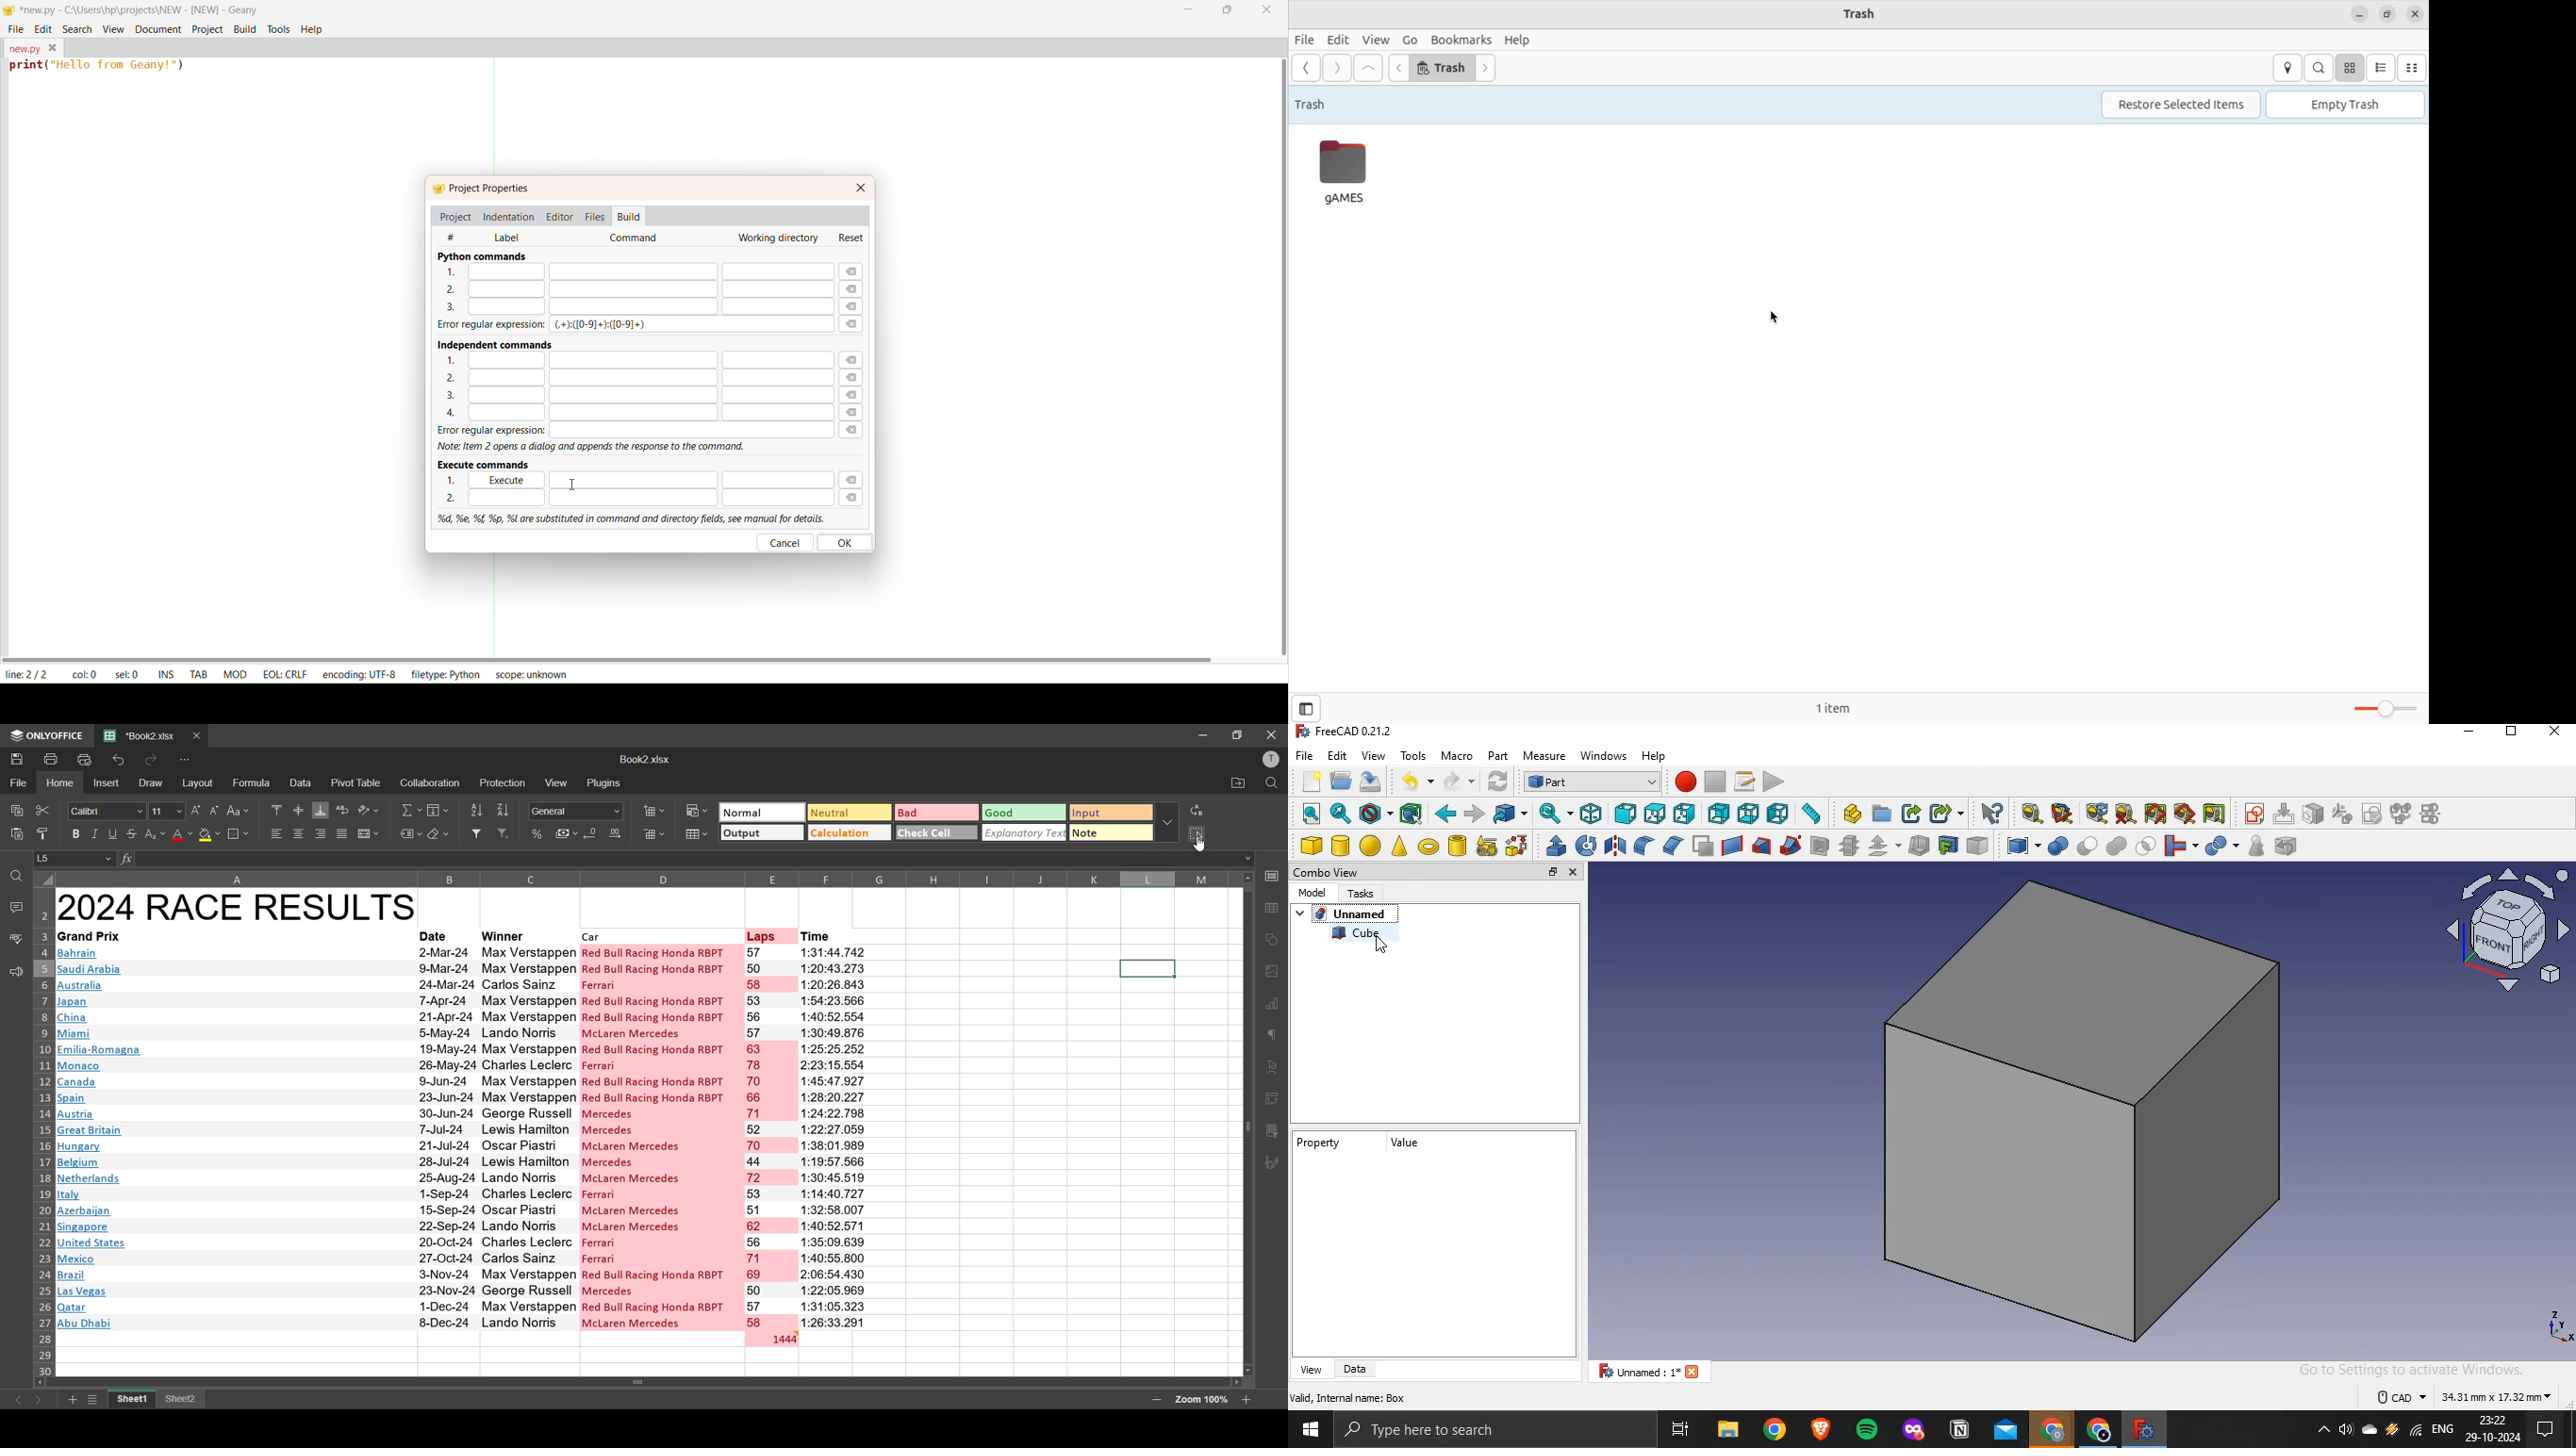 The height and width of the screenshot is (1456, 2576). Describe the element at coordinates (1248, 1397) in the screenshot. I see `zoom in` at that location.